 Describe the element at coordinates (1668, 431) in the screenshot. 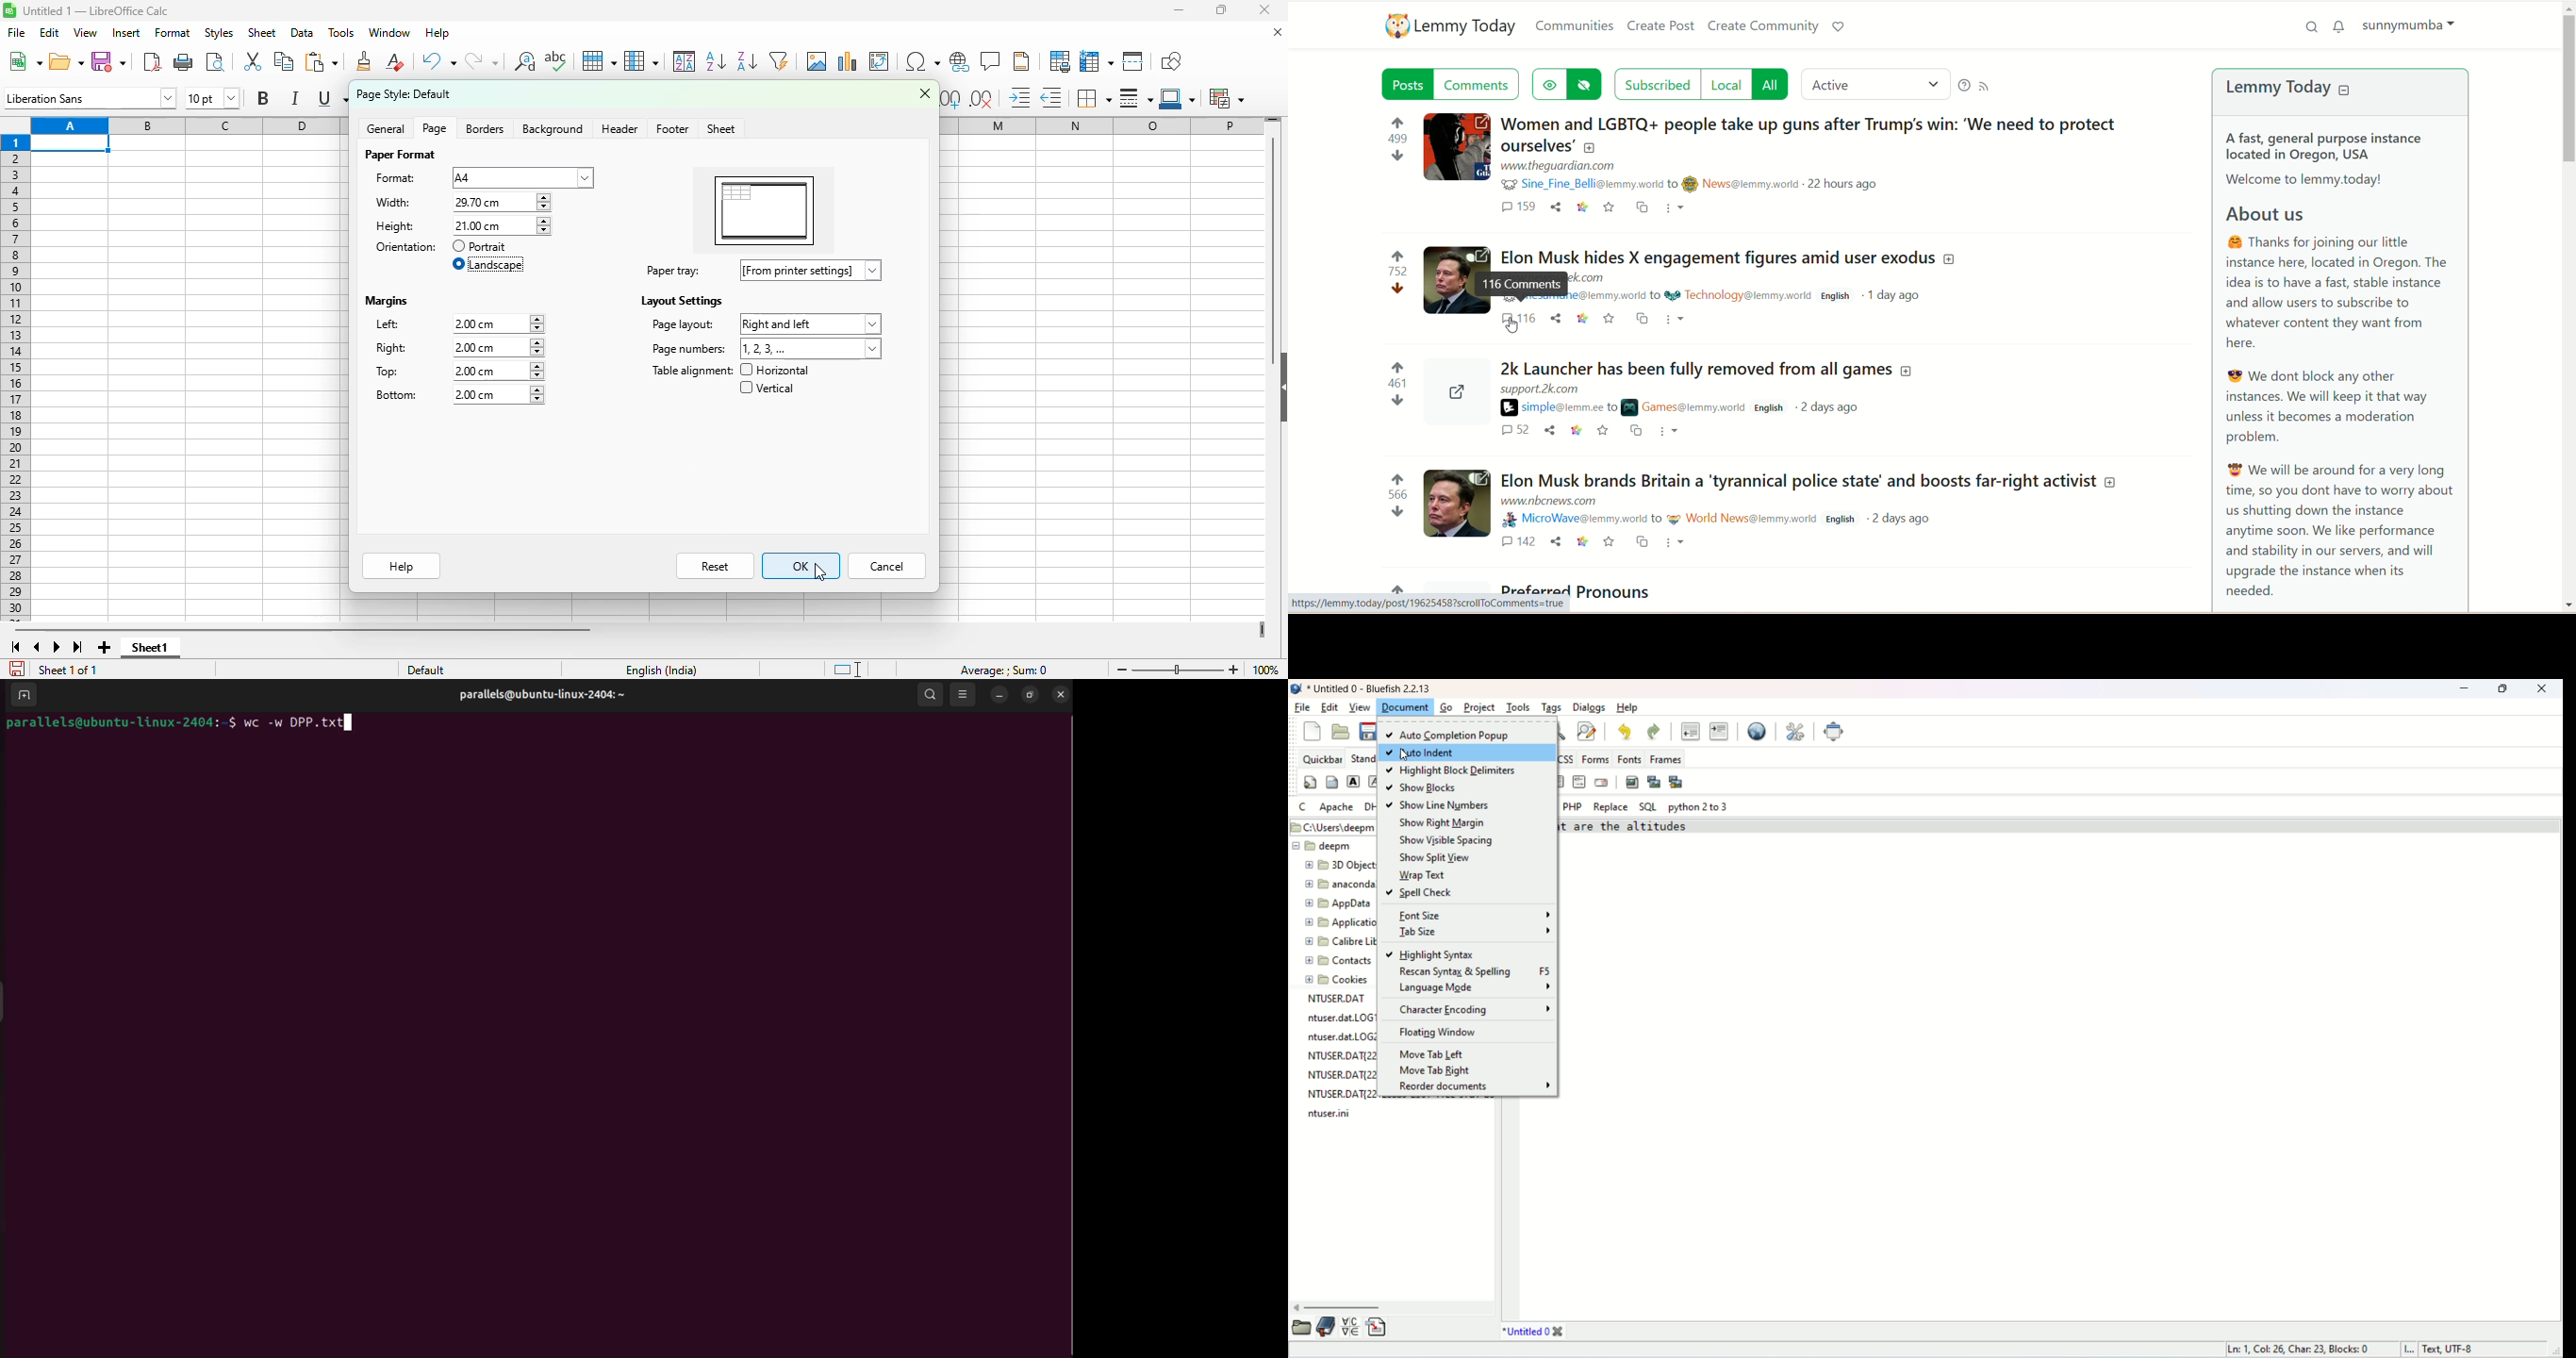

I see `more` at that location.